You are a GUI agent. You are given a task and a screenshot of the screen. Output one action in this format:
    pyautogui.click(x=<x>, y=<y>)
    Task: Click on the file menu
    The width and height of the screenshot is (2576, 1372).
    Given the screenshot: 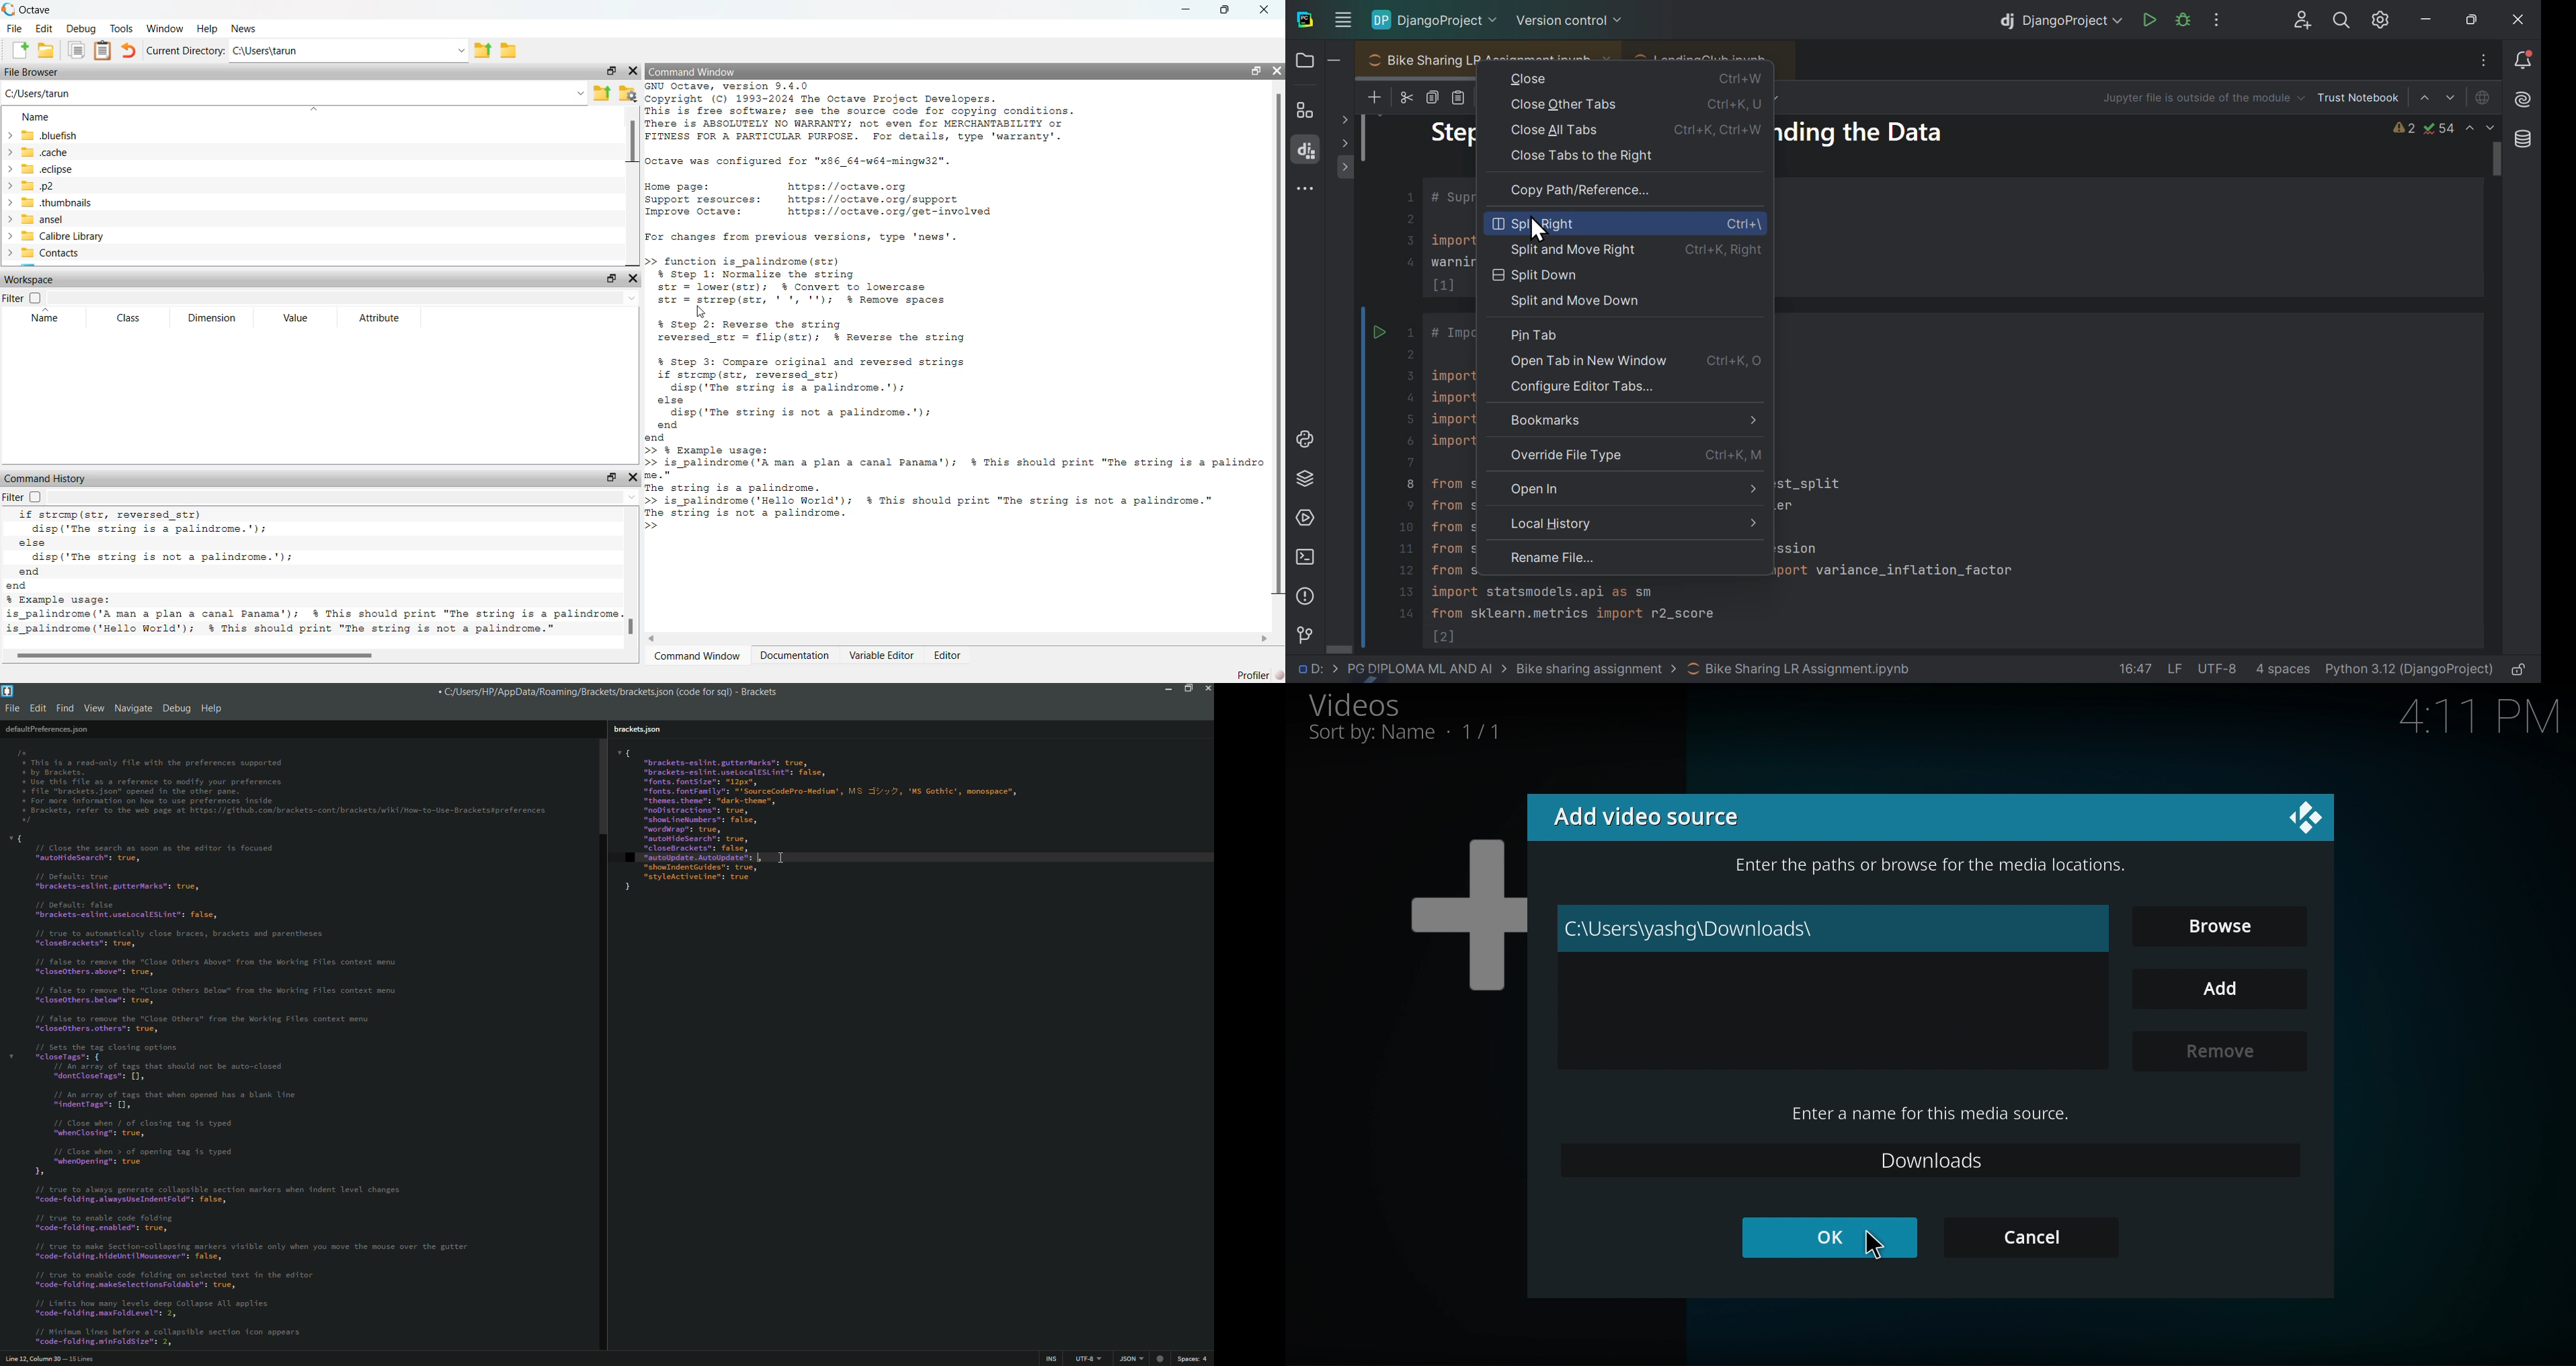 What is the action you would take?
    pyautogui.click(x=13, y=708)
    